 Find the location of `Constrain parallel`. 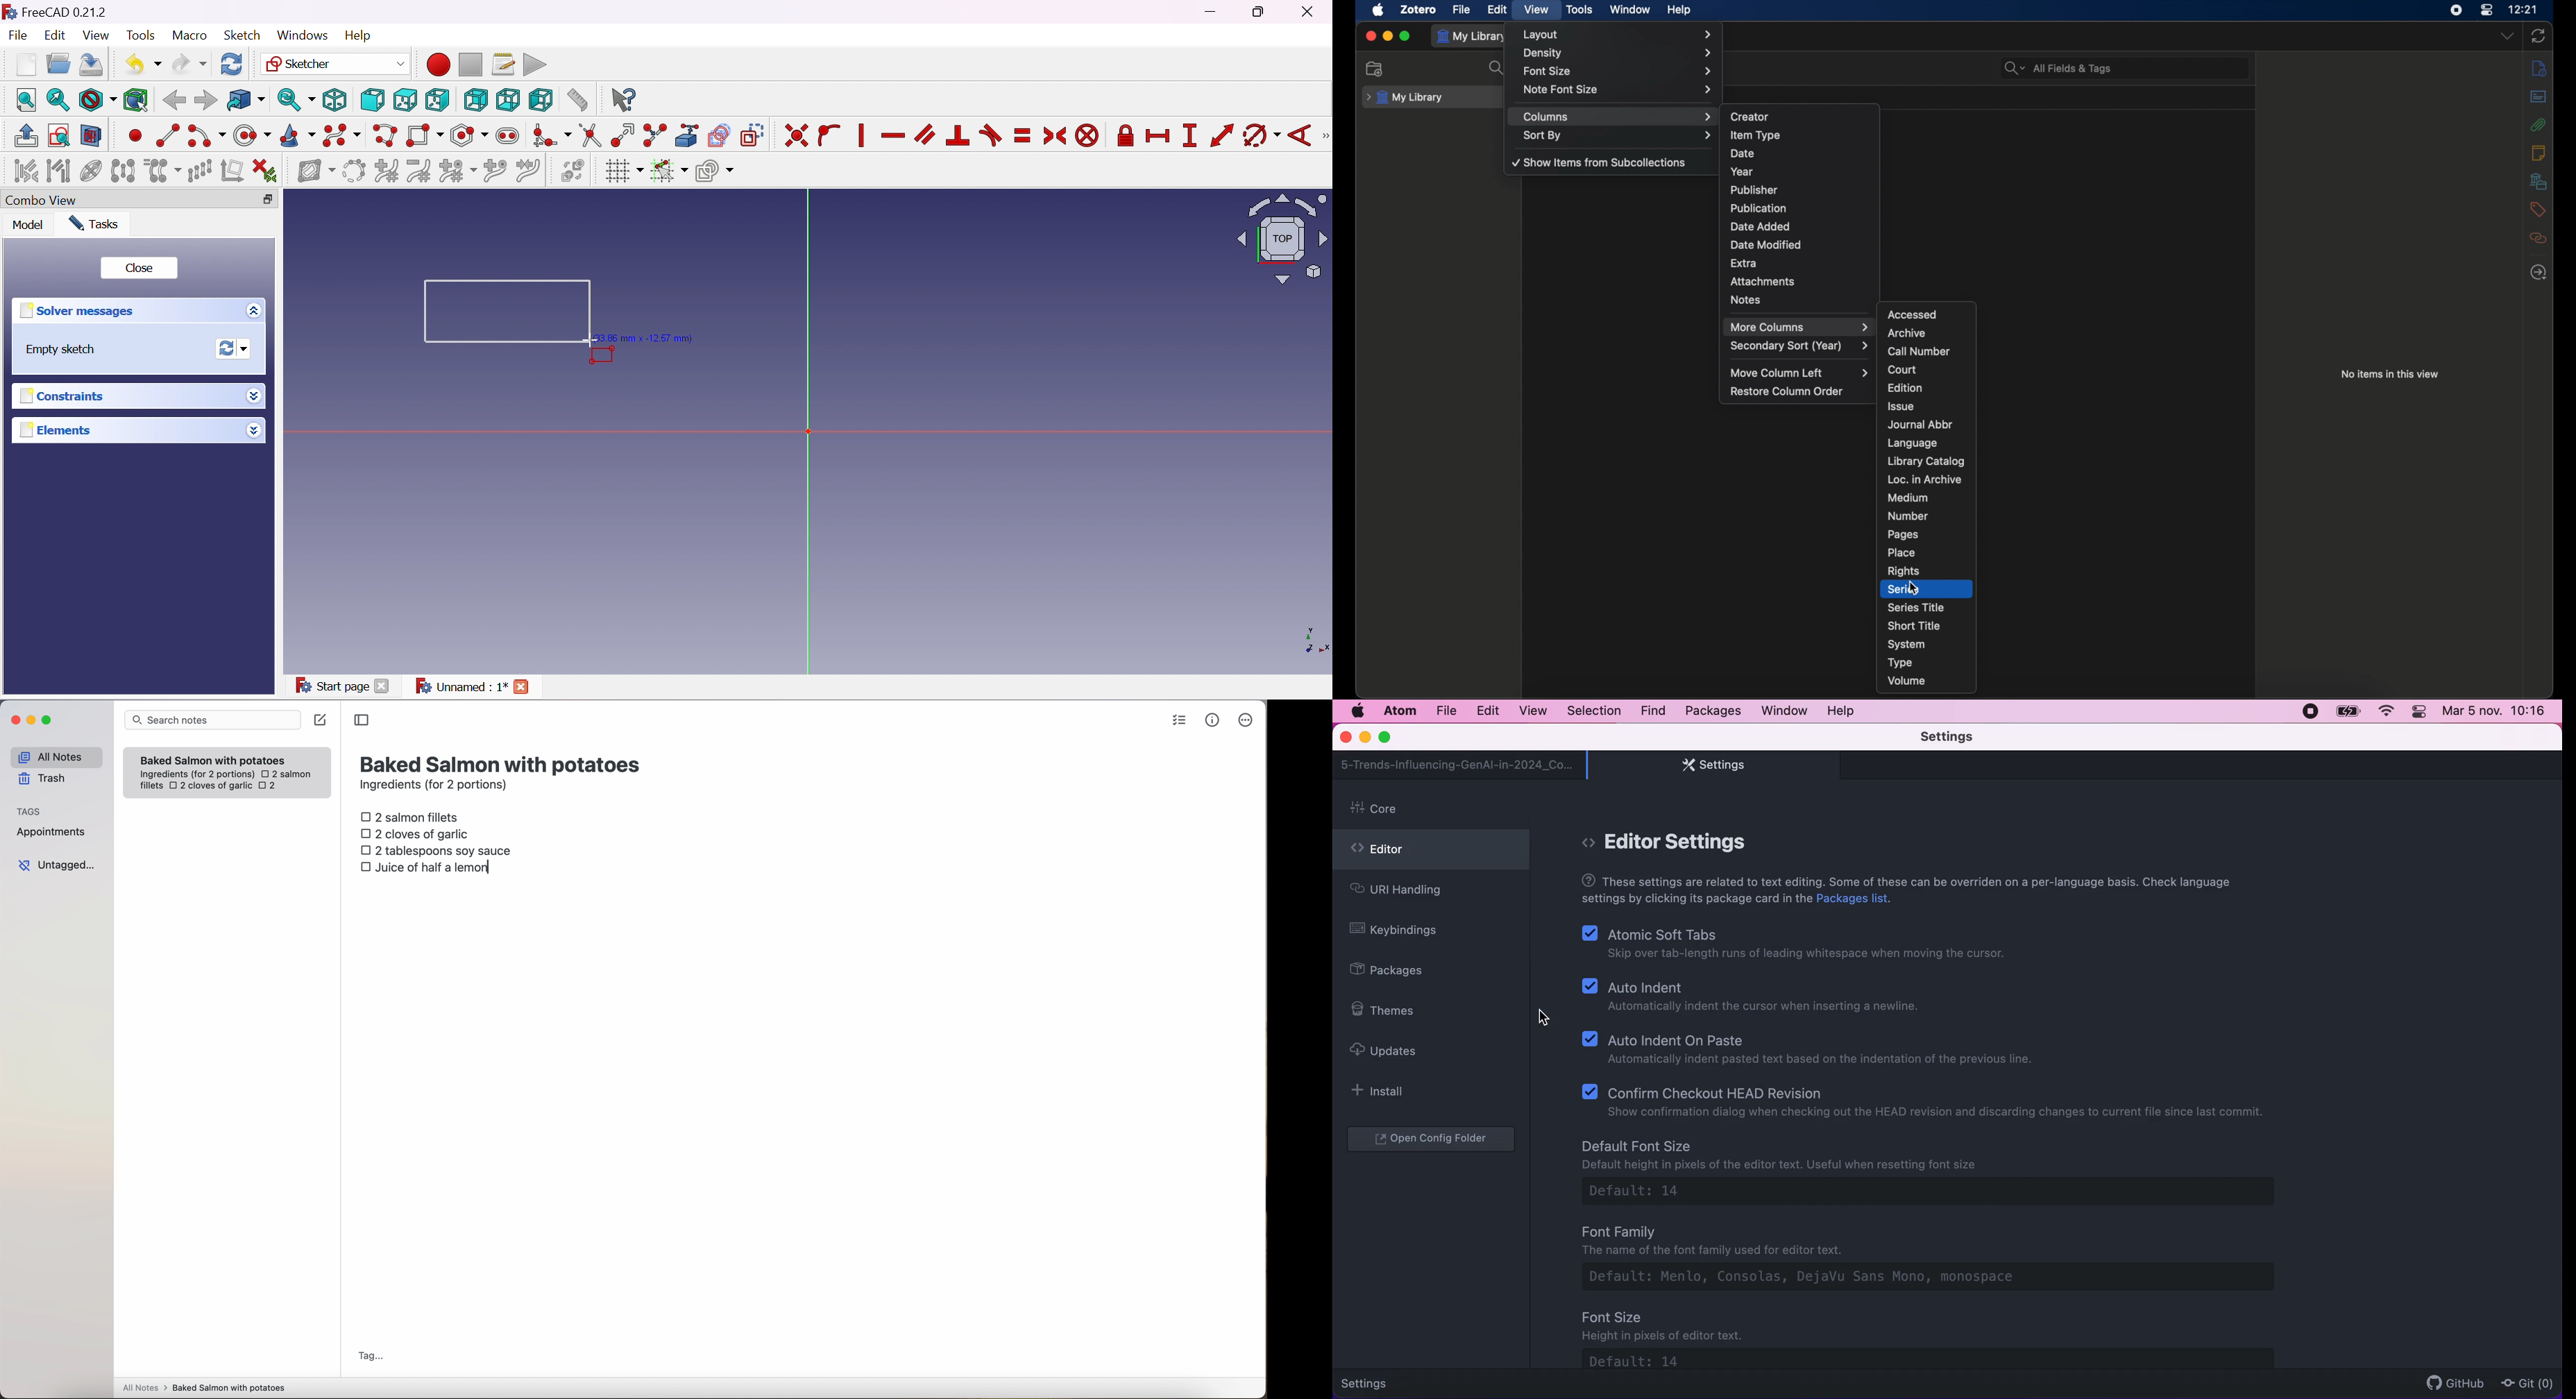

Constrain parallel is located at coordinates (926, 135).